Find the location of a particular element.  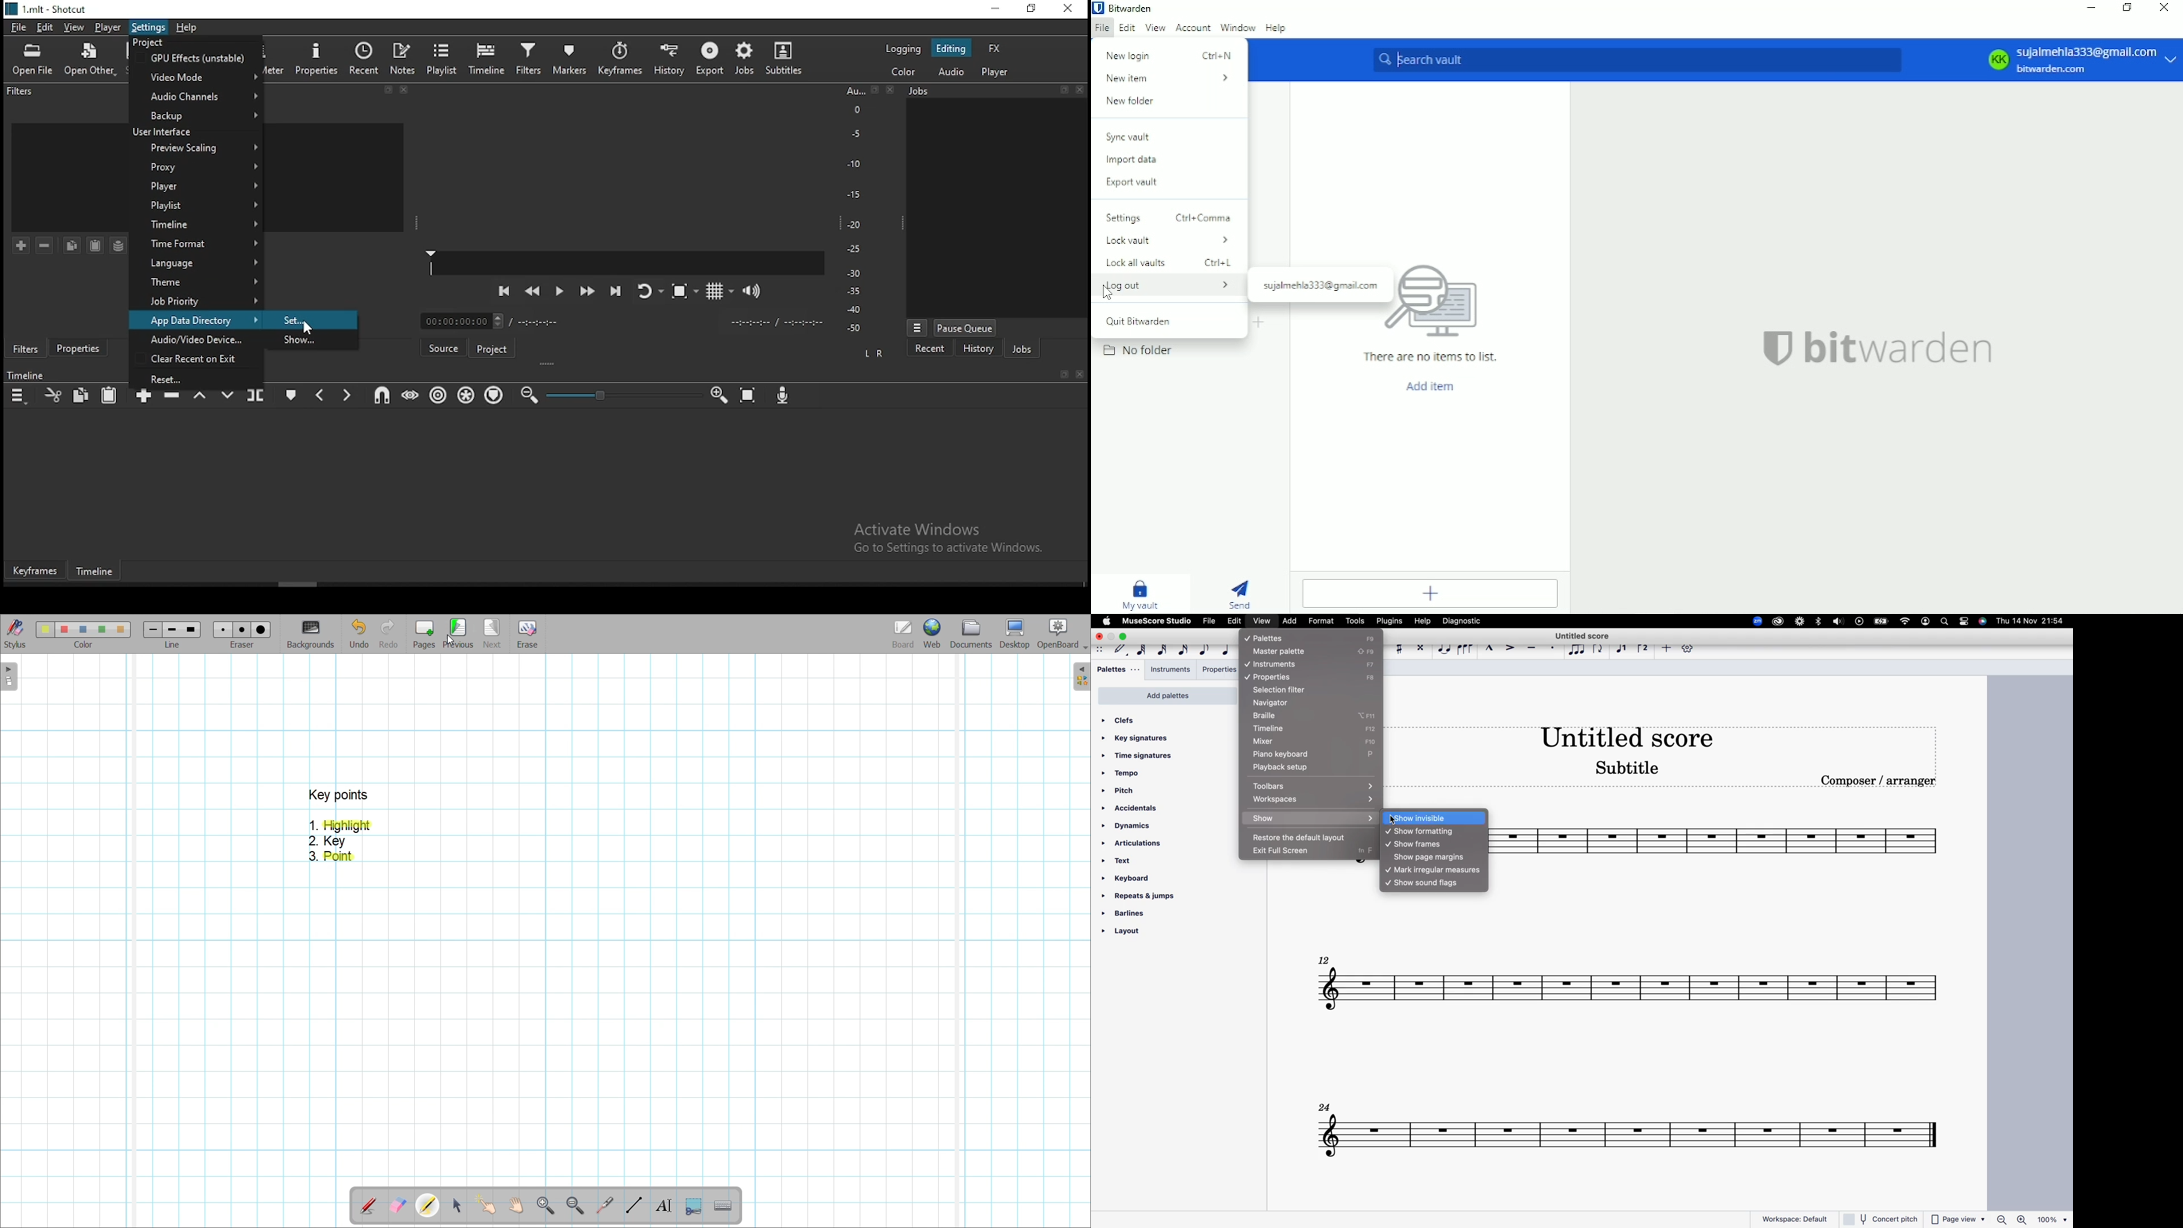

Help is located at coordinates (1276, 28).